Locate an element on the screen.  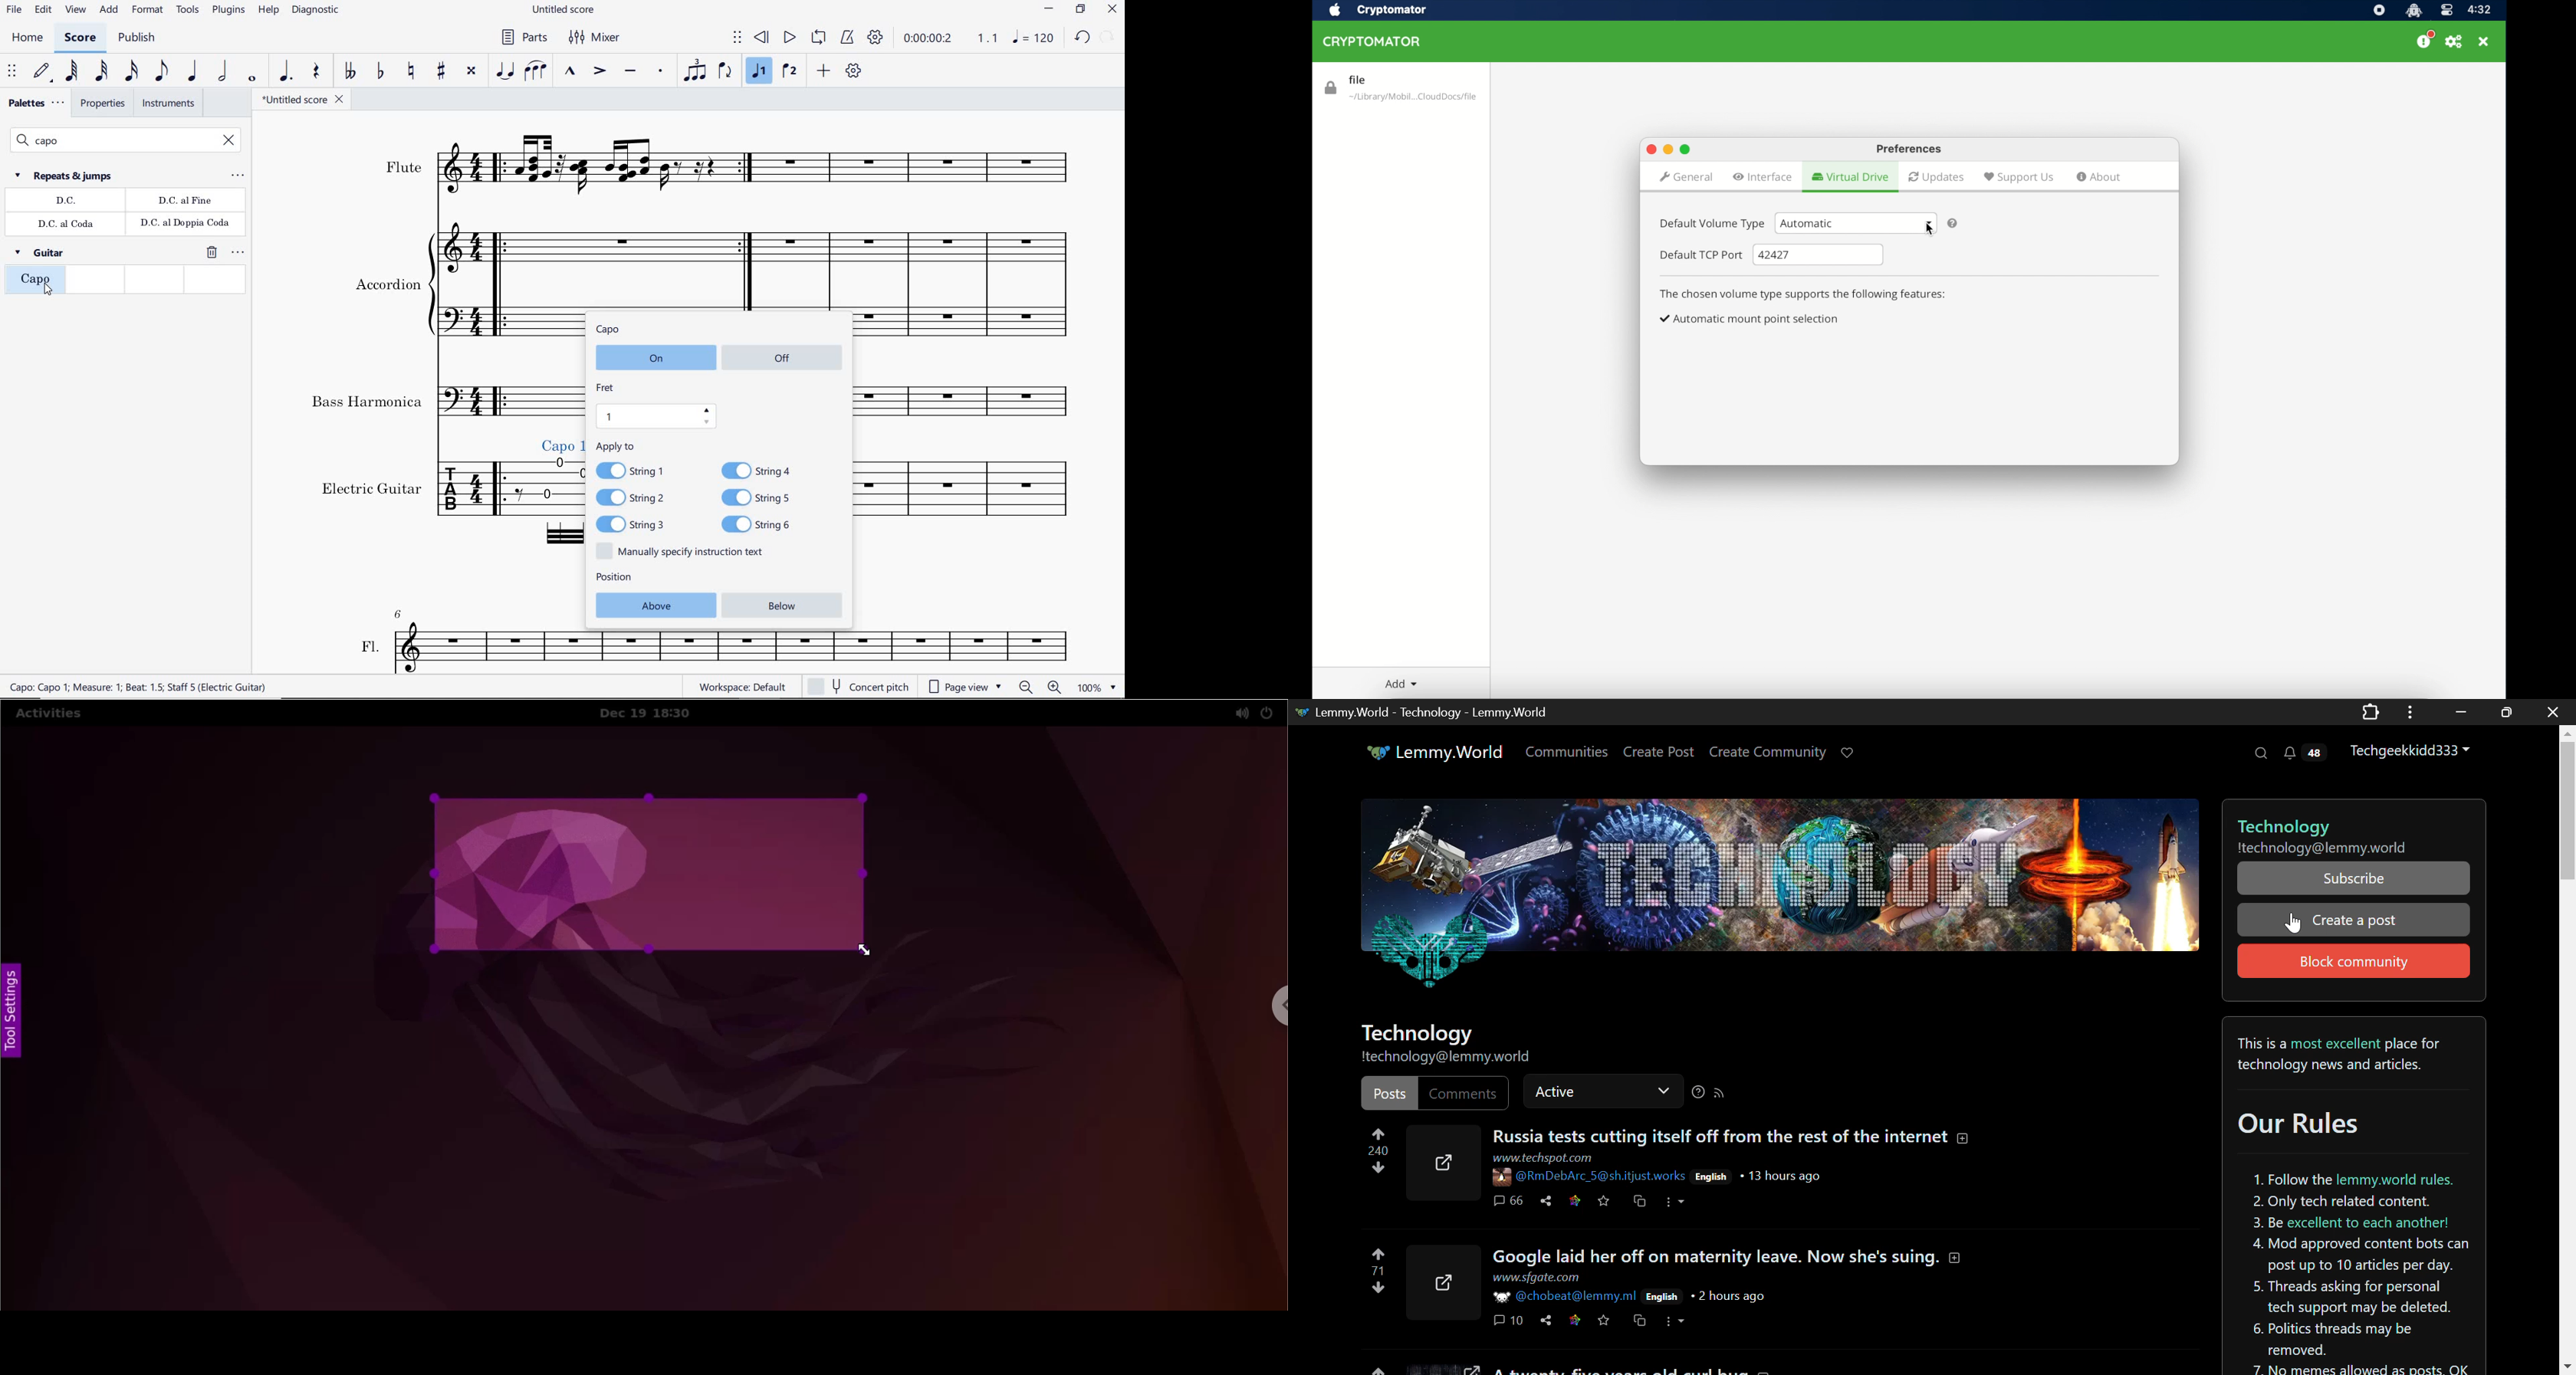
off is located at coordinates (784, 356).